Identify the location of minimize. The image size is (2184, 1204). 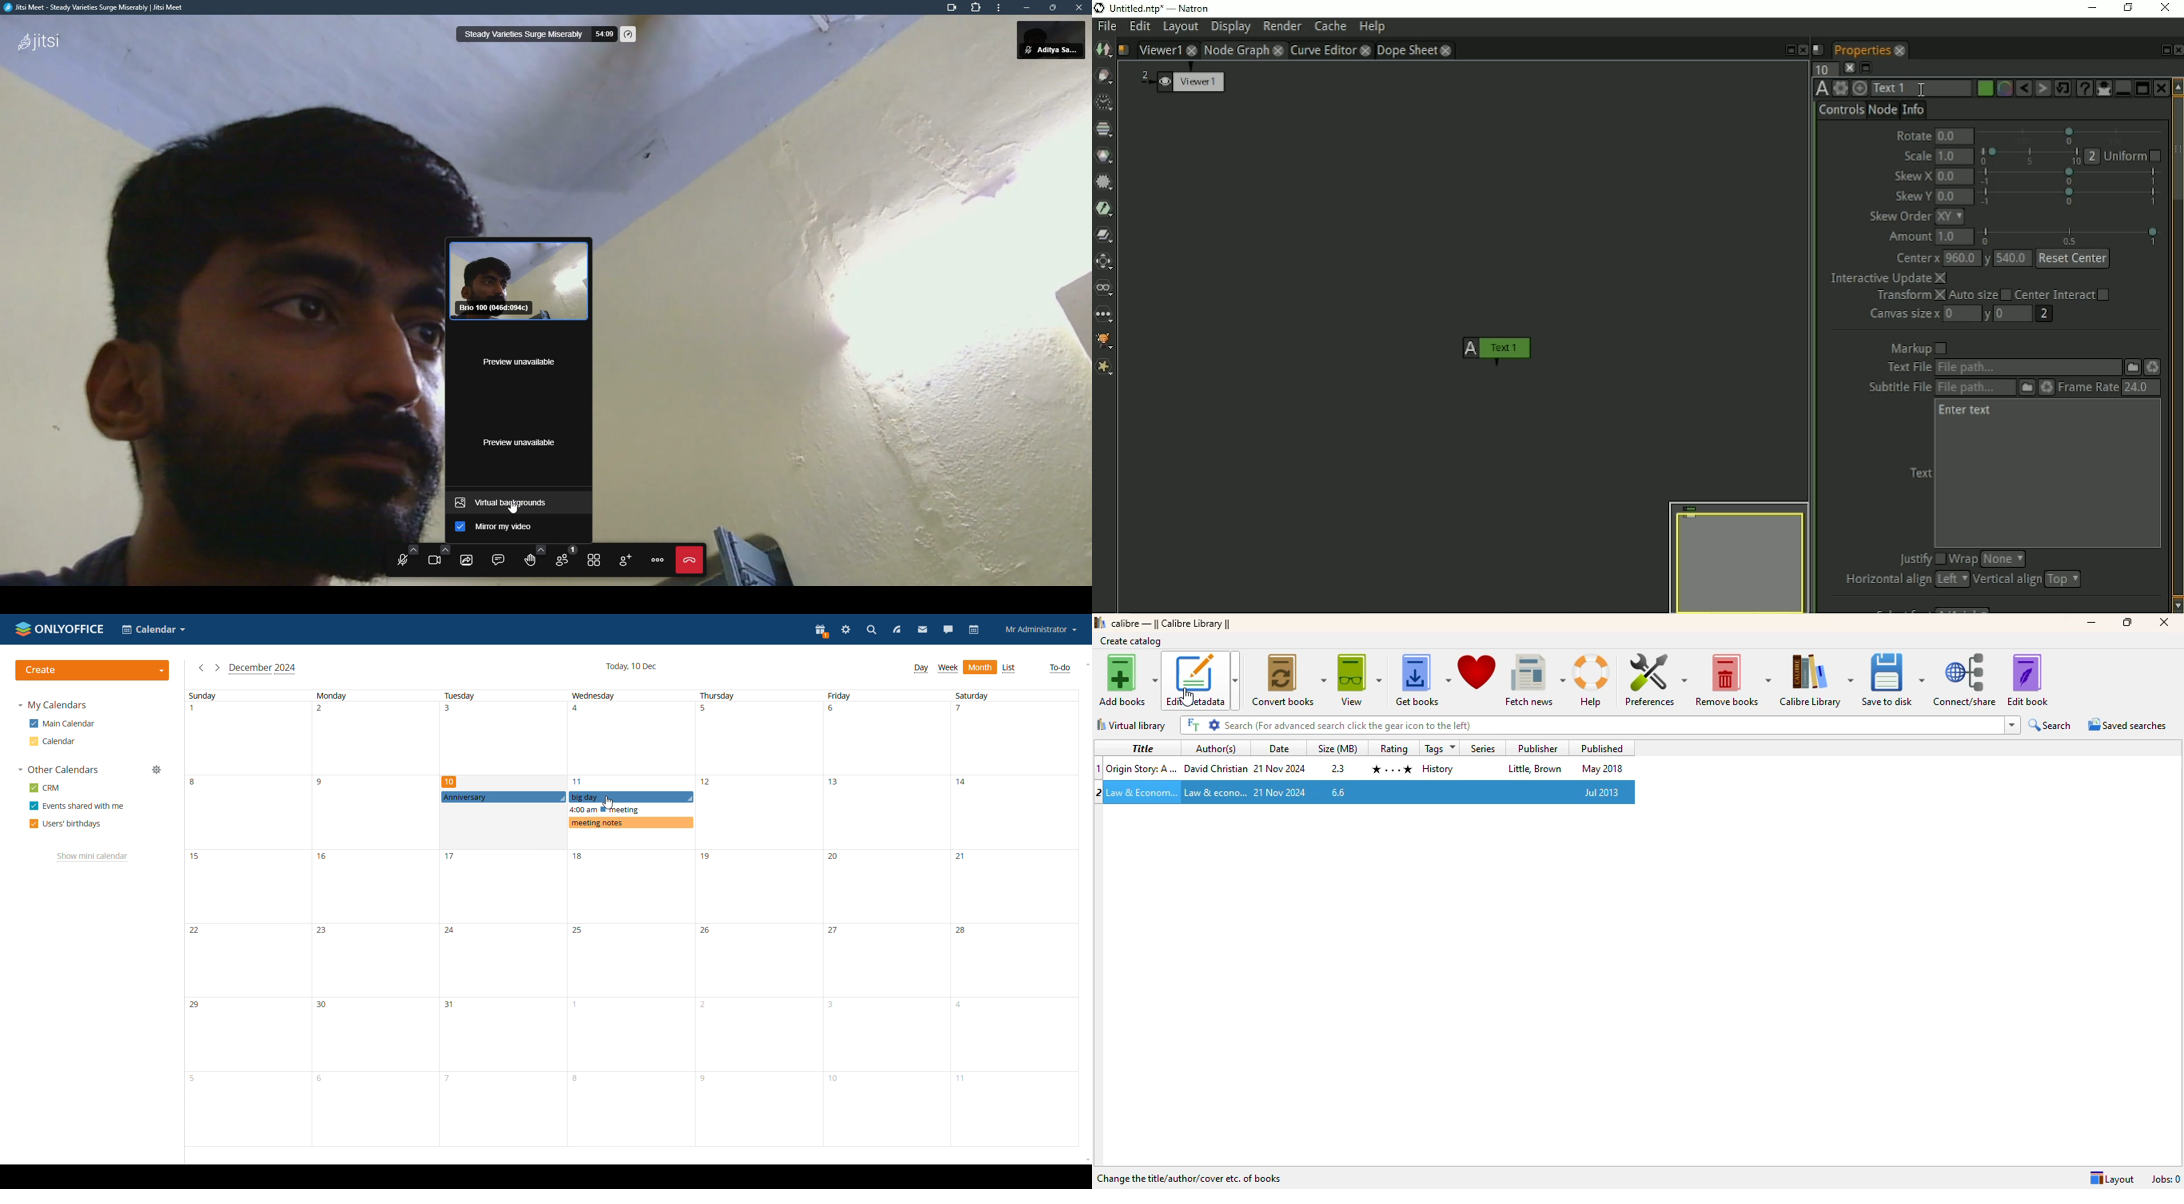
(1024, 8).